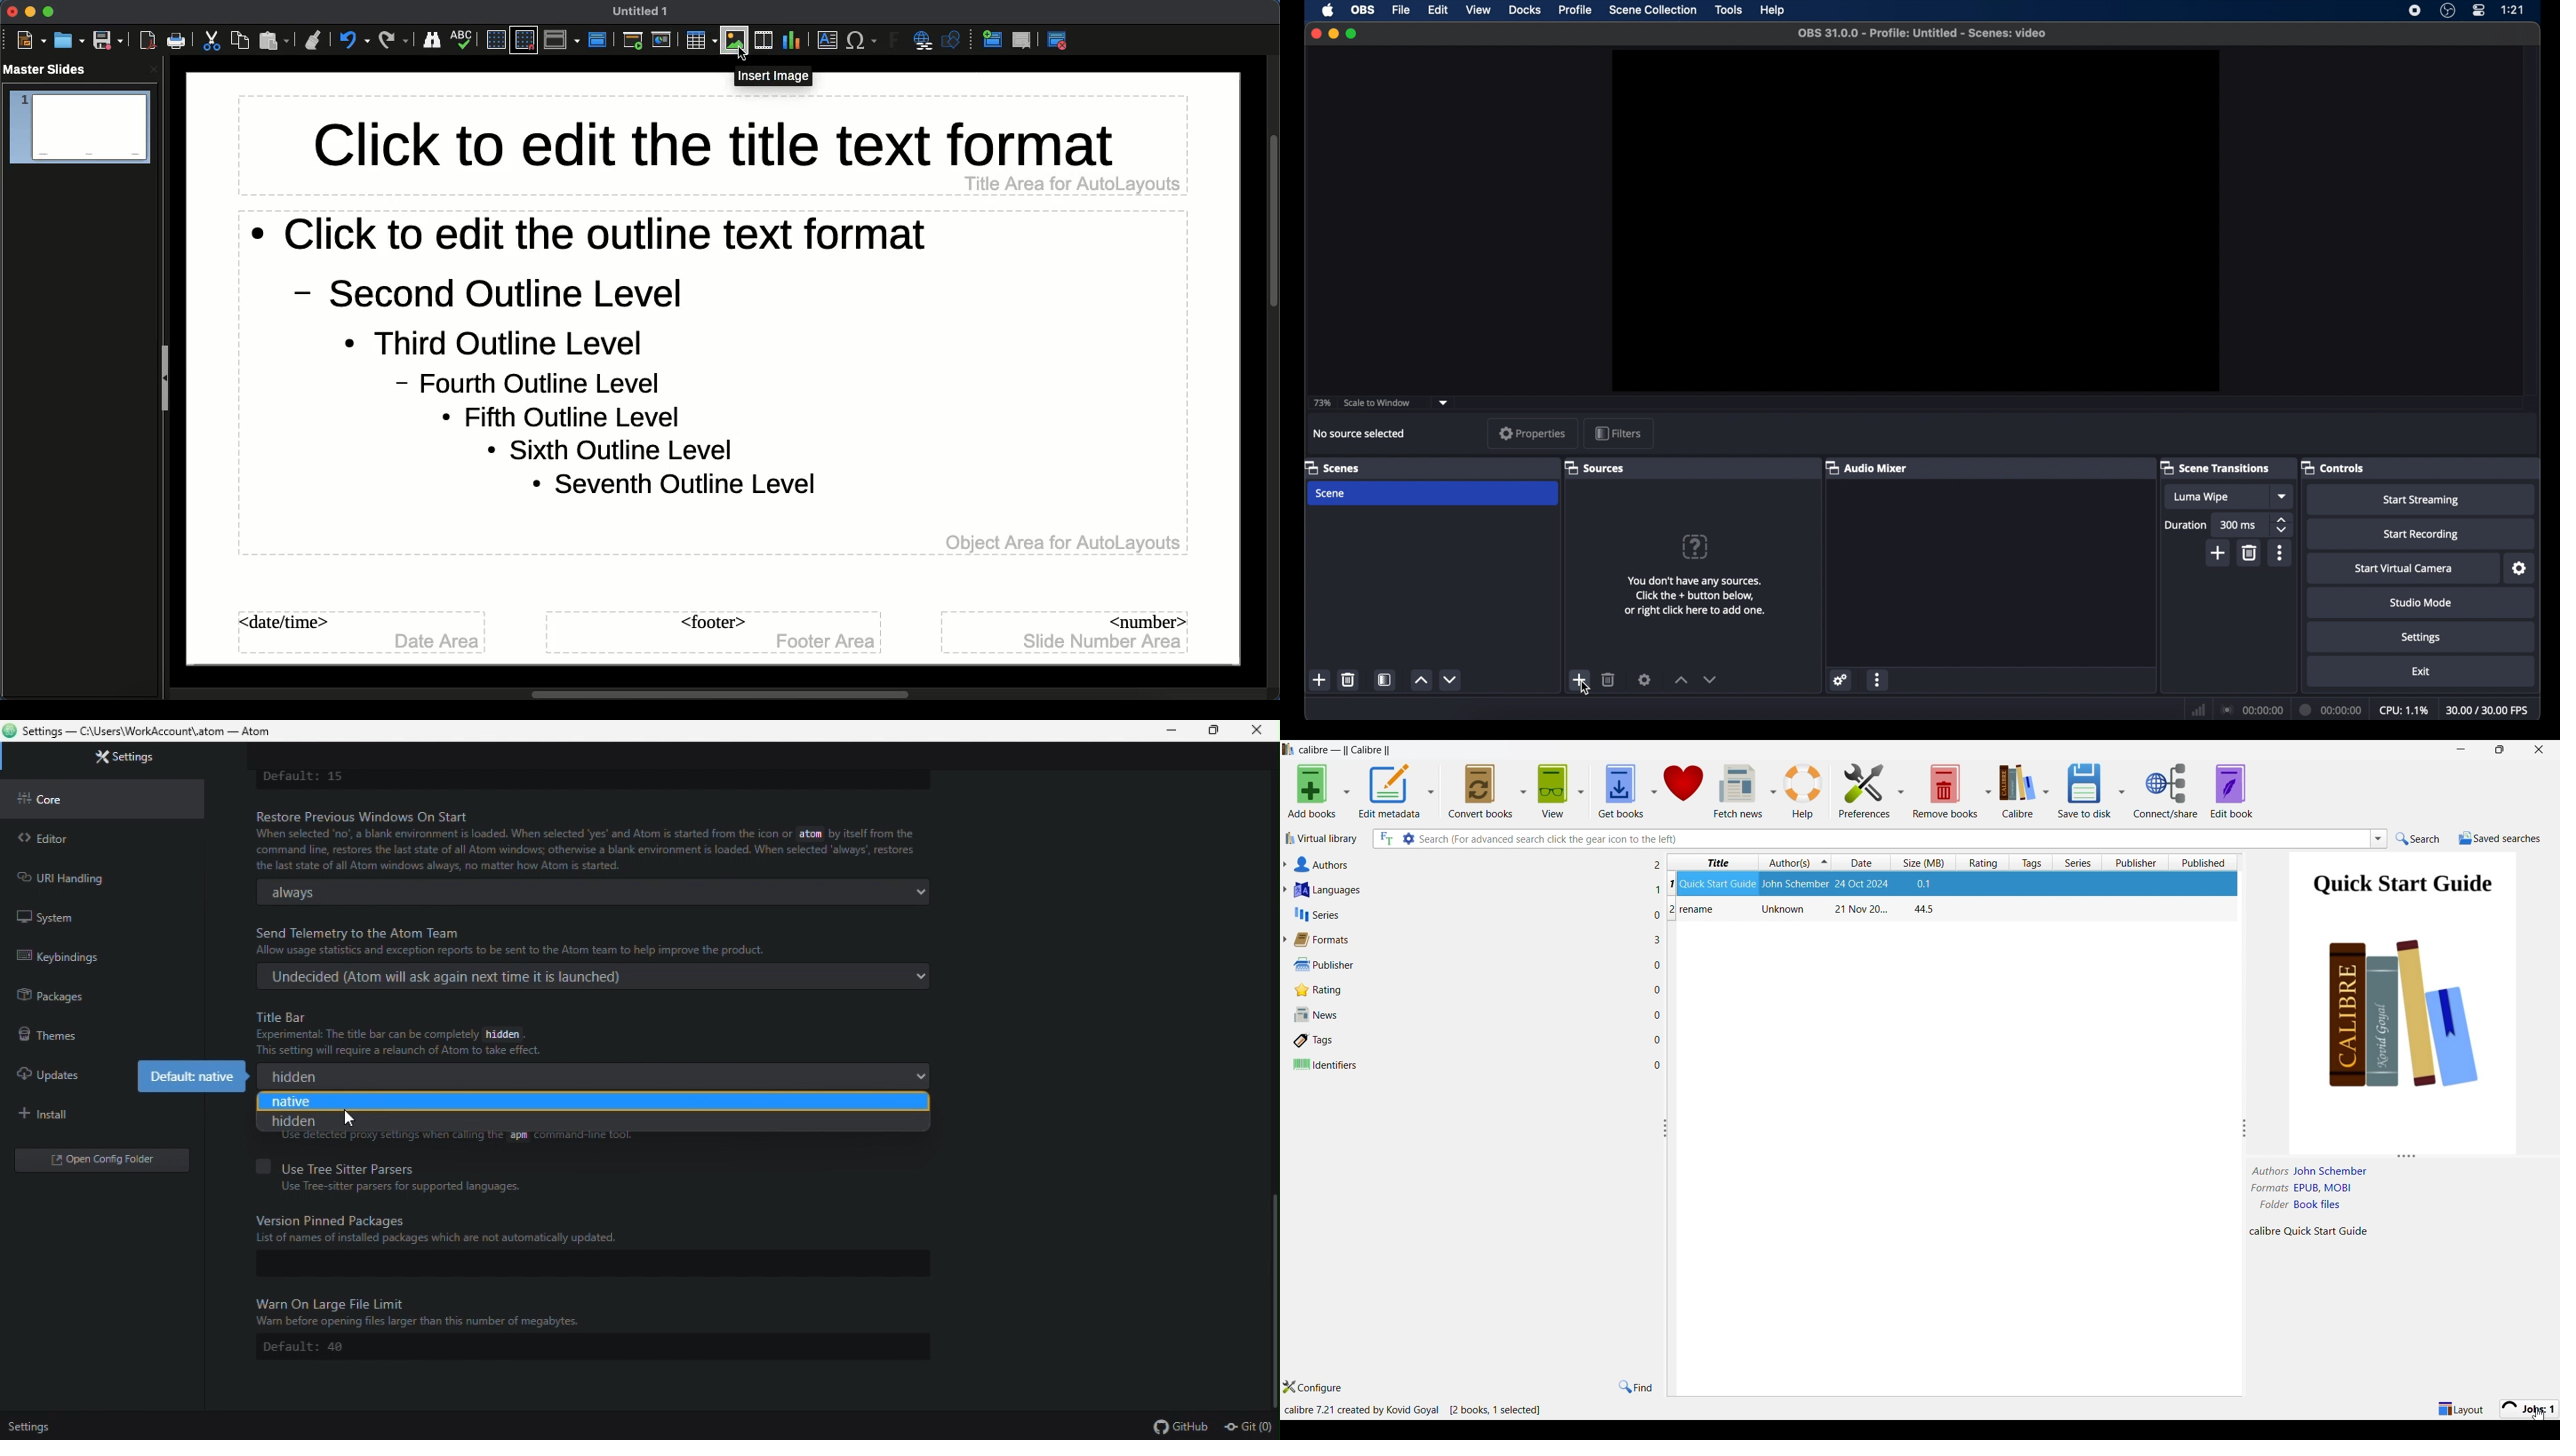  I want to click on Delete master, so click(1025, 41).